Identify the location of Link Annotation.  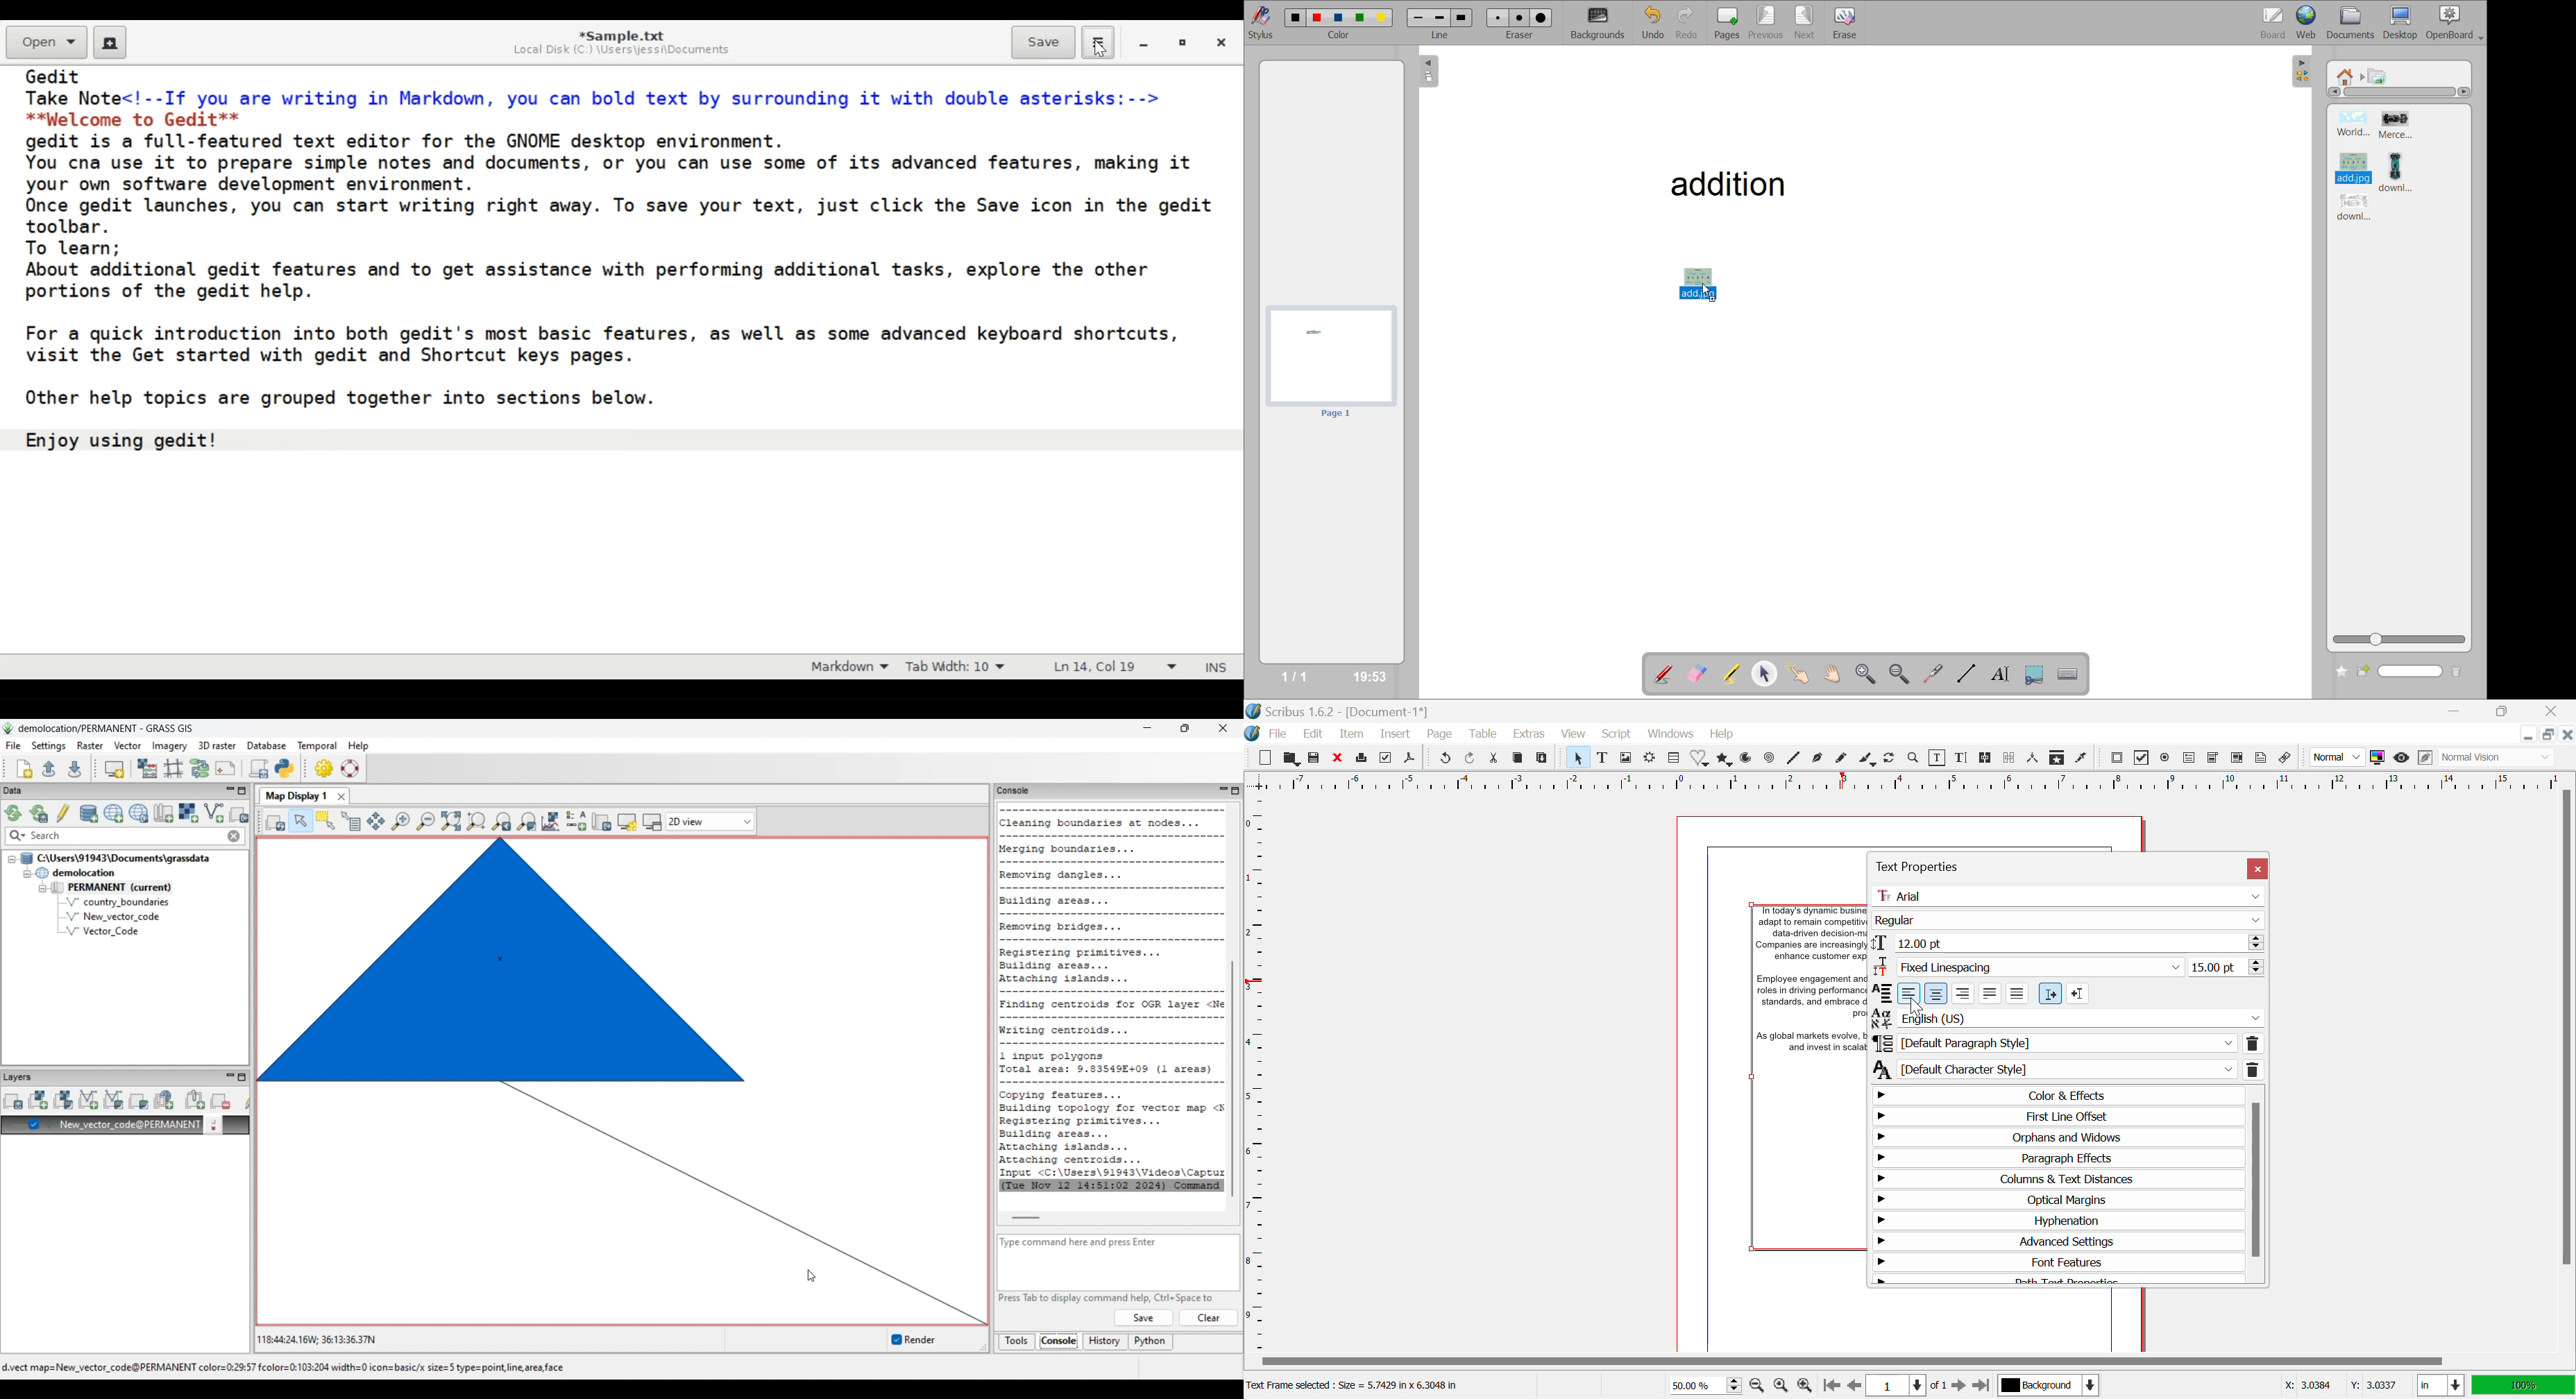
(2287, 759).